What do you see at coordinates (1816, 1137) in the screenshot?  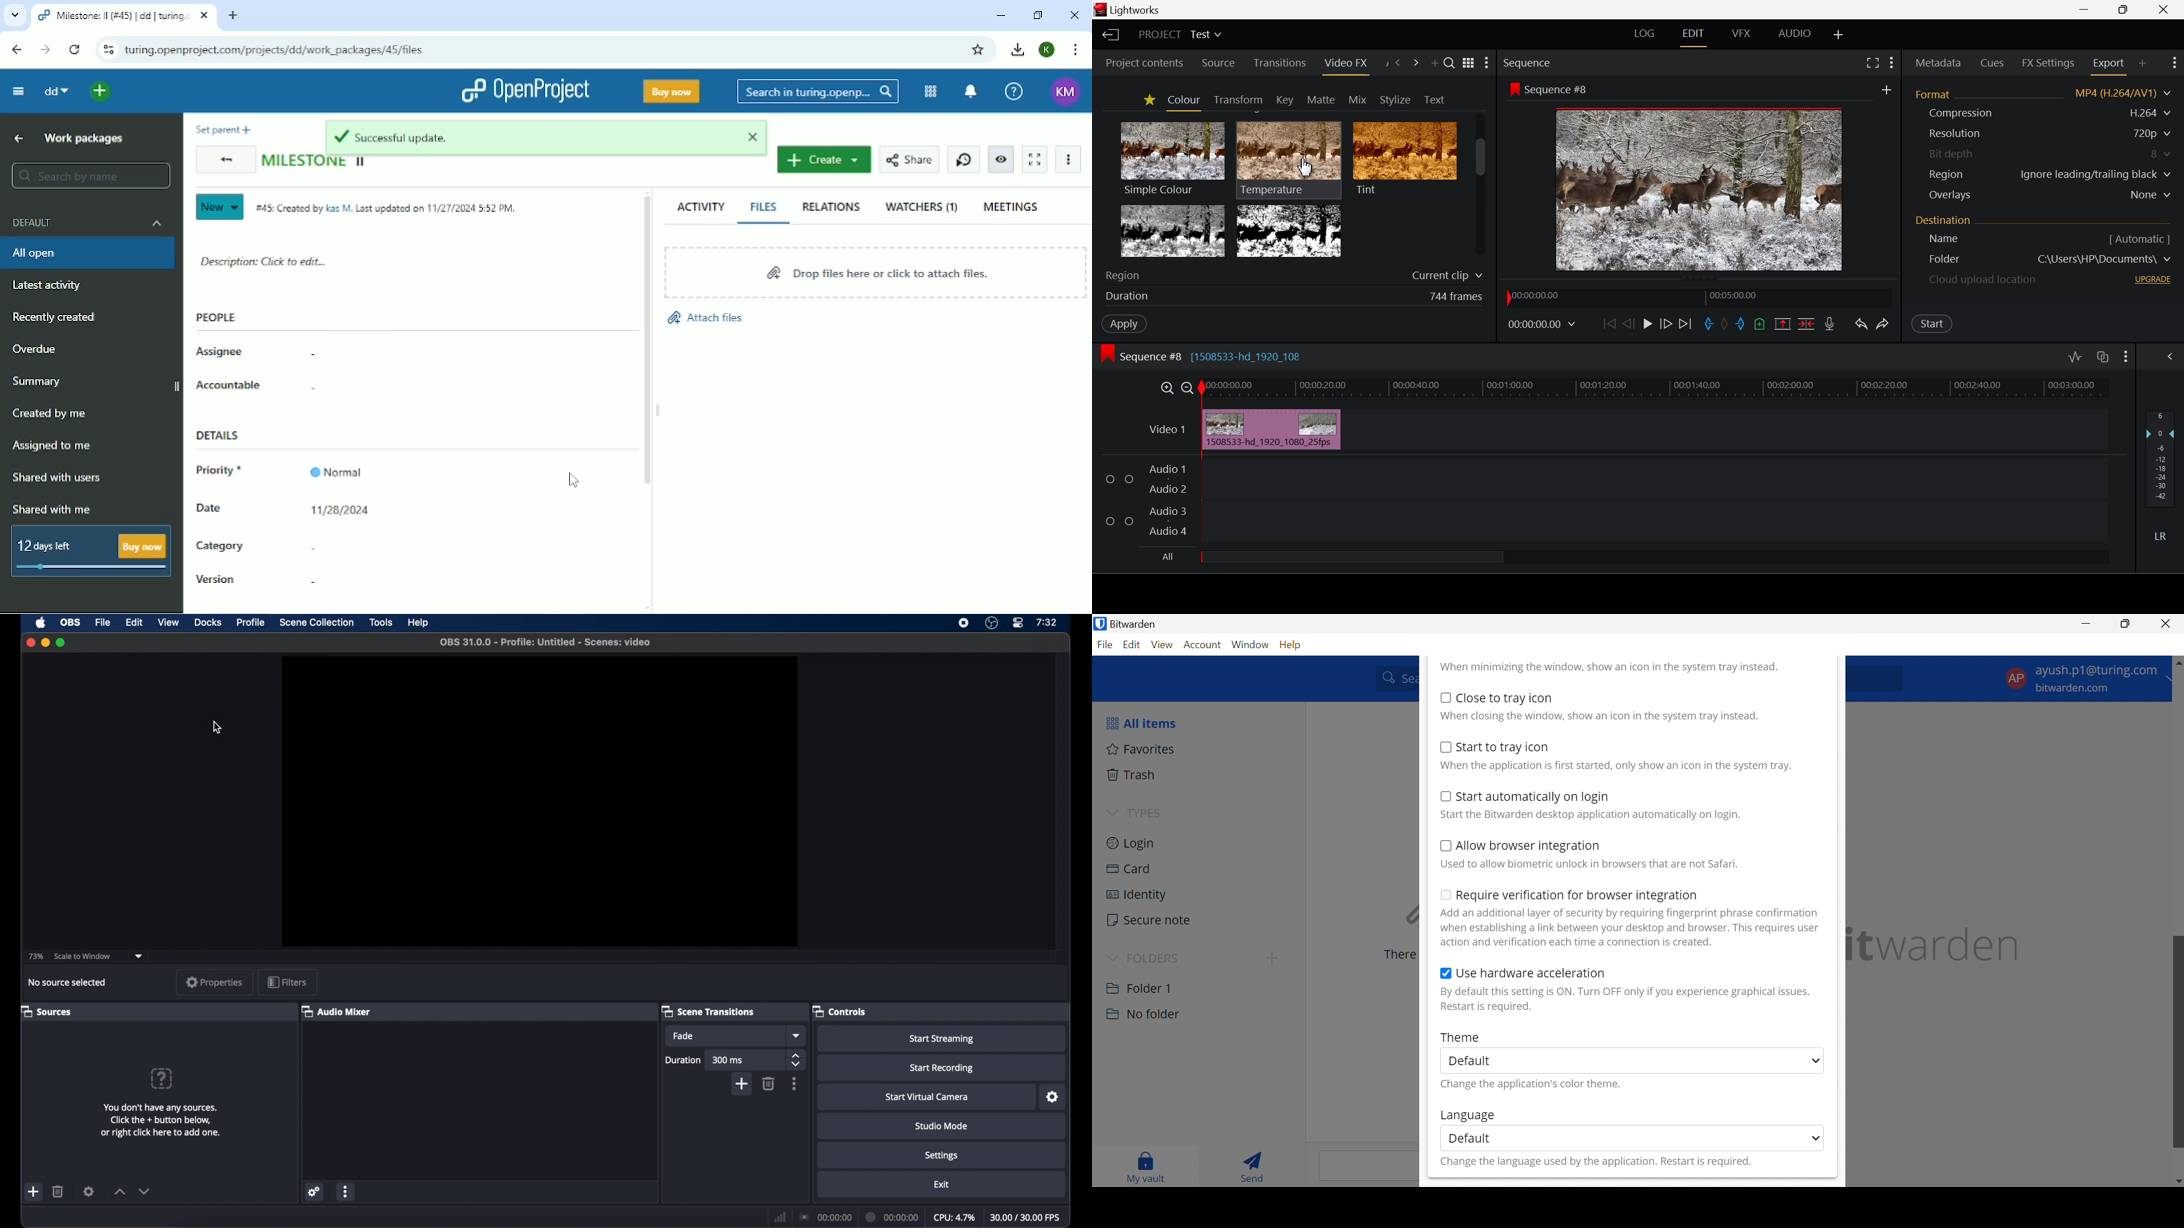 I see `Drop Down` at bounding box center [1816, 1137].